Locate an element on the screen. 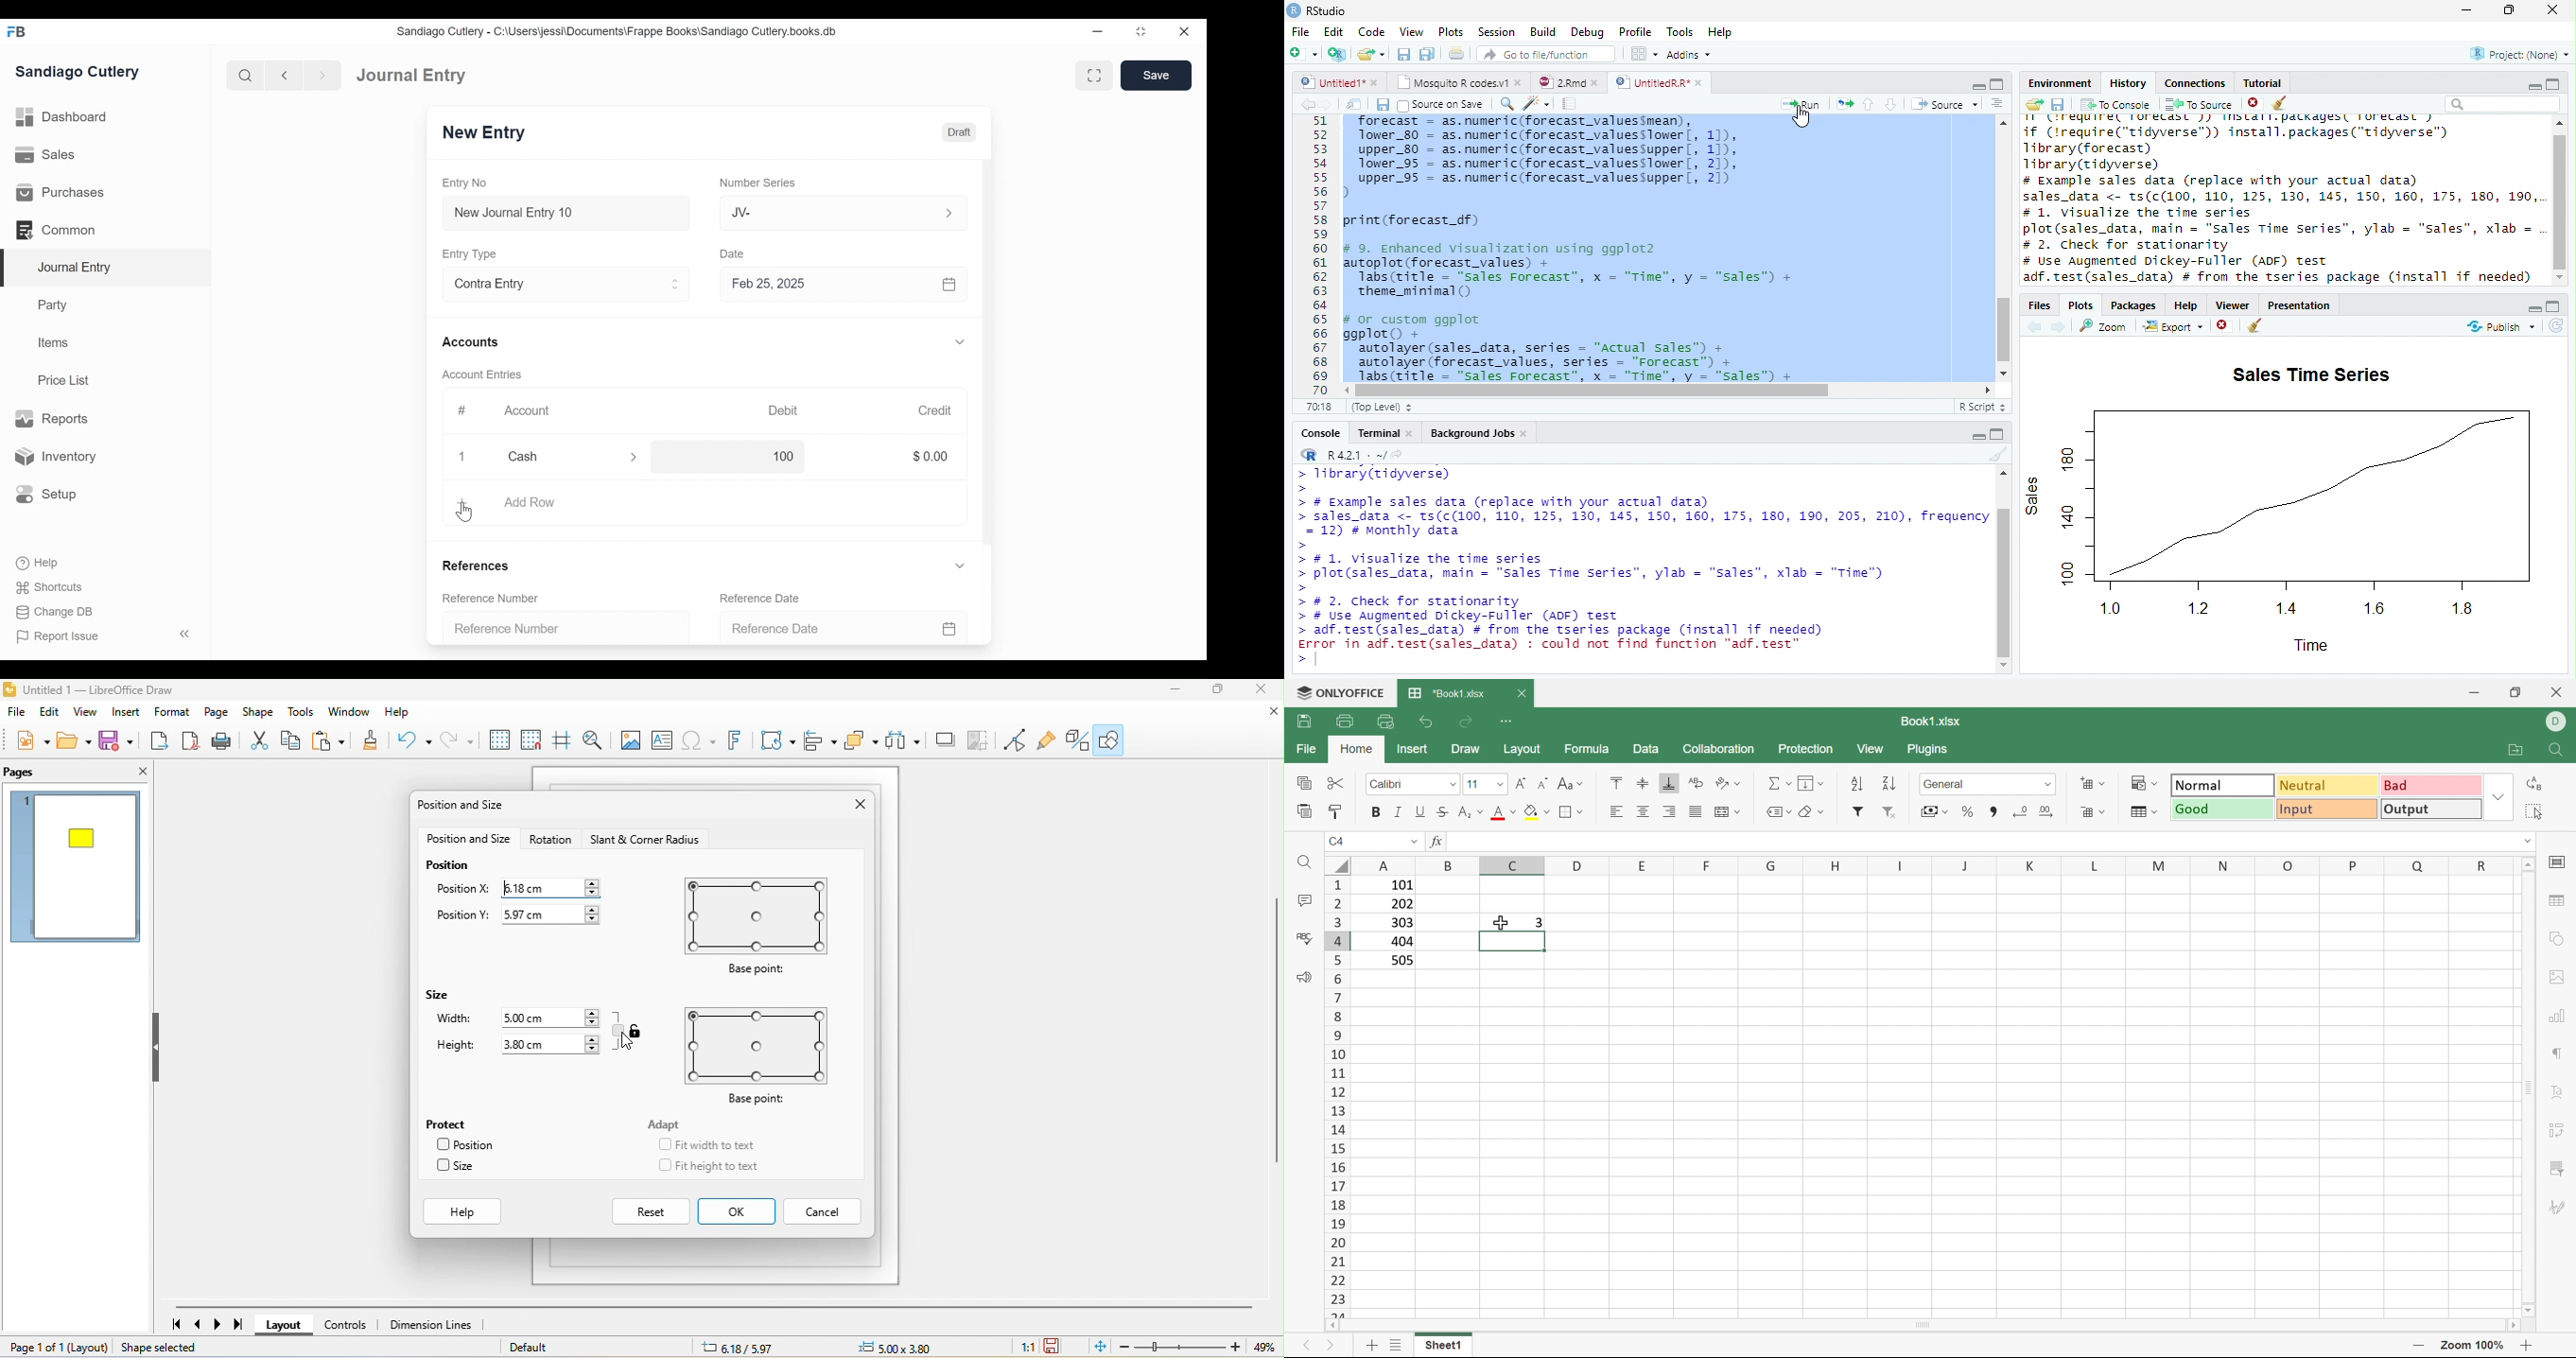  1:1 is located at coordinates (1028, 1349).